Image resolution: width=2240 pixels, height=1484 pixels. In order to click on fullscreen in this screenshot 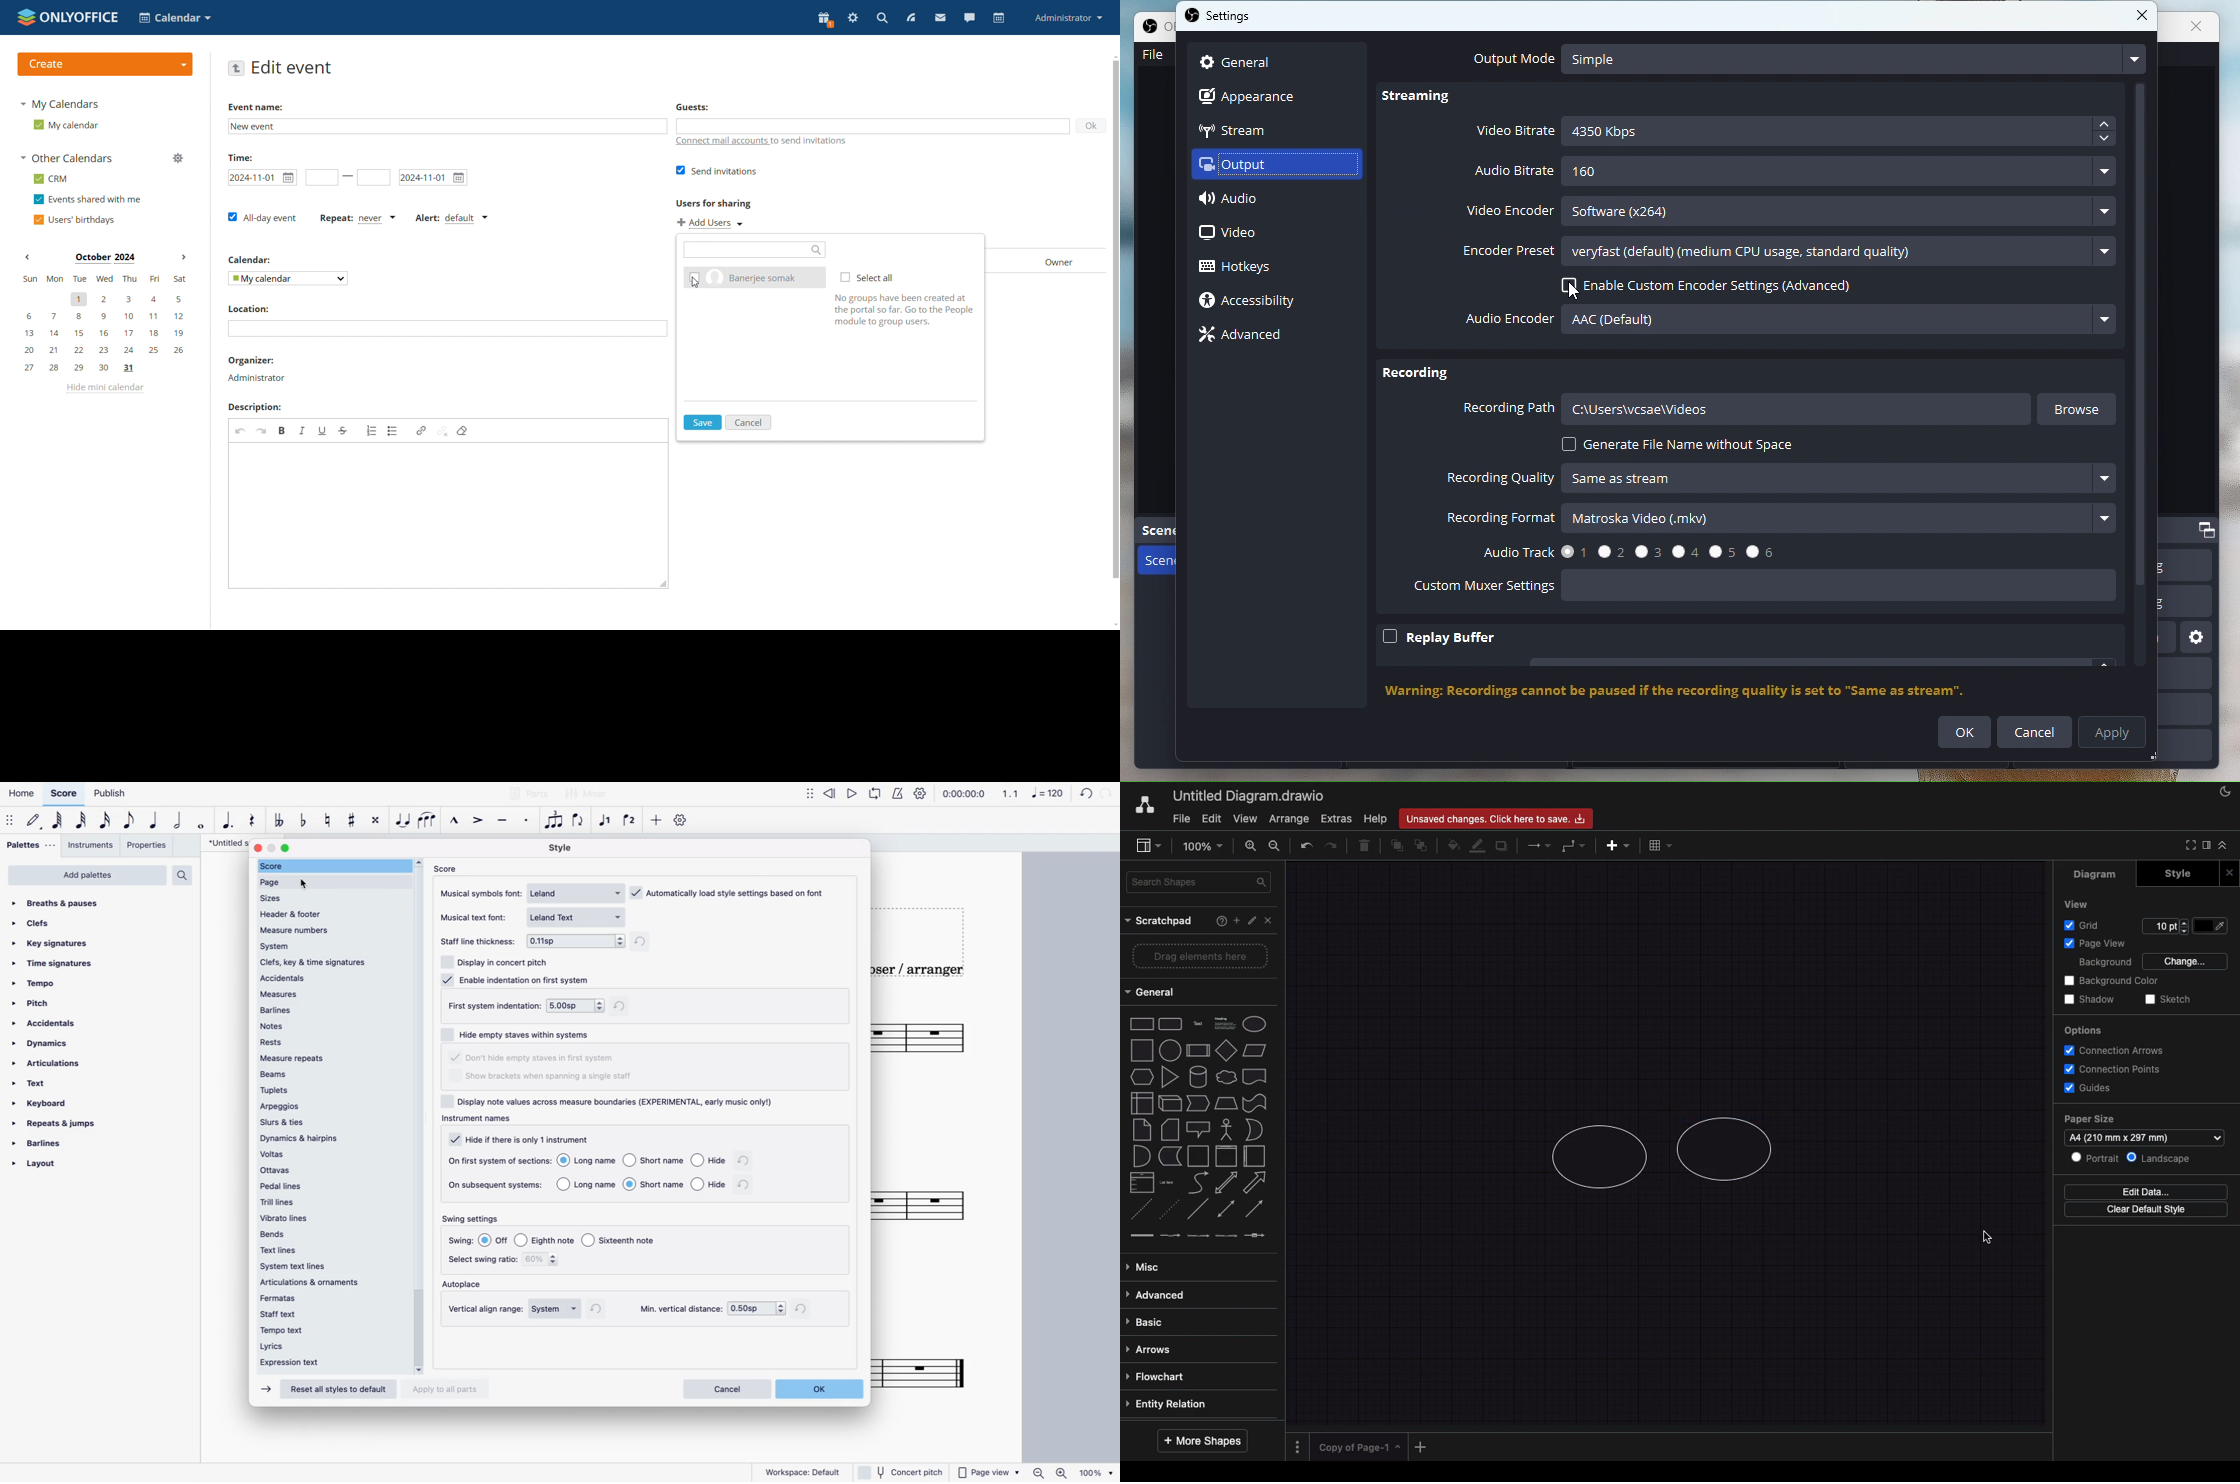, I will do `click(2189, 845)`.